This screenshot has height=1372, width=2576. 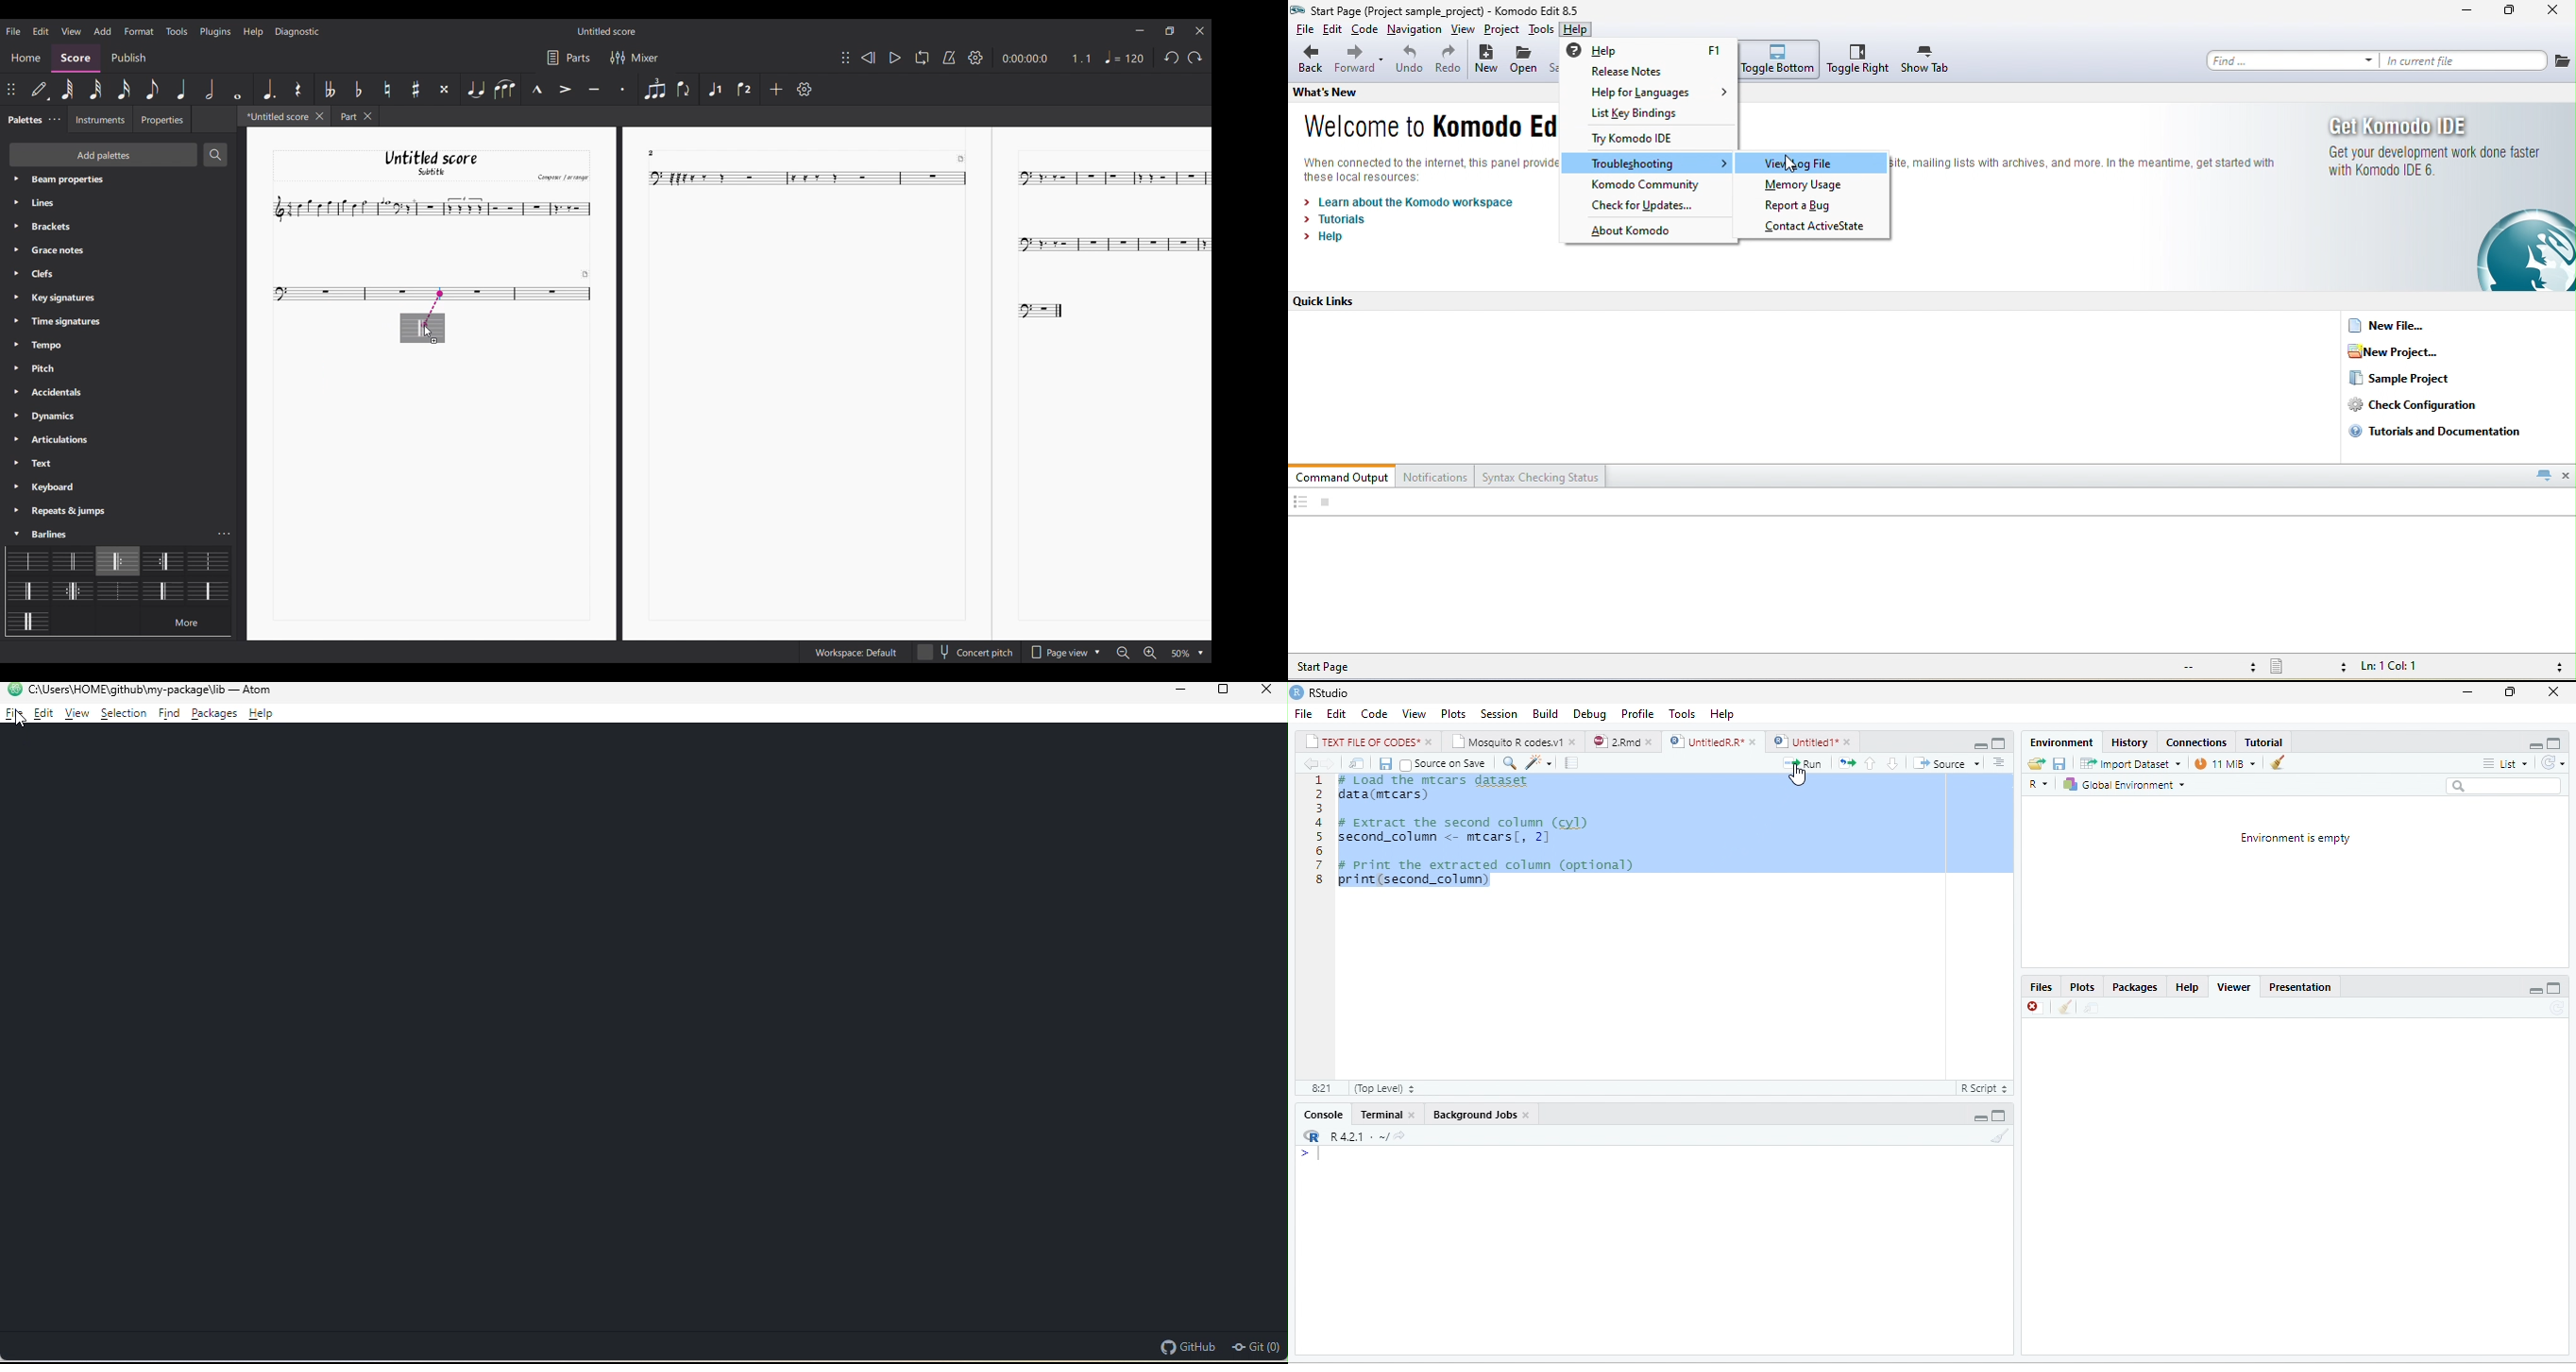 I want to click on (top level), so click(x=1381, y=1089).